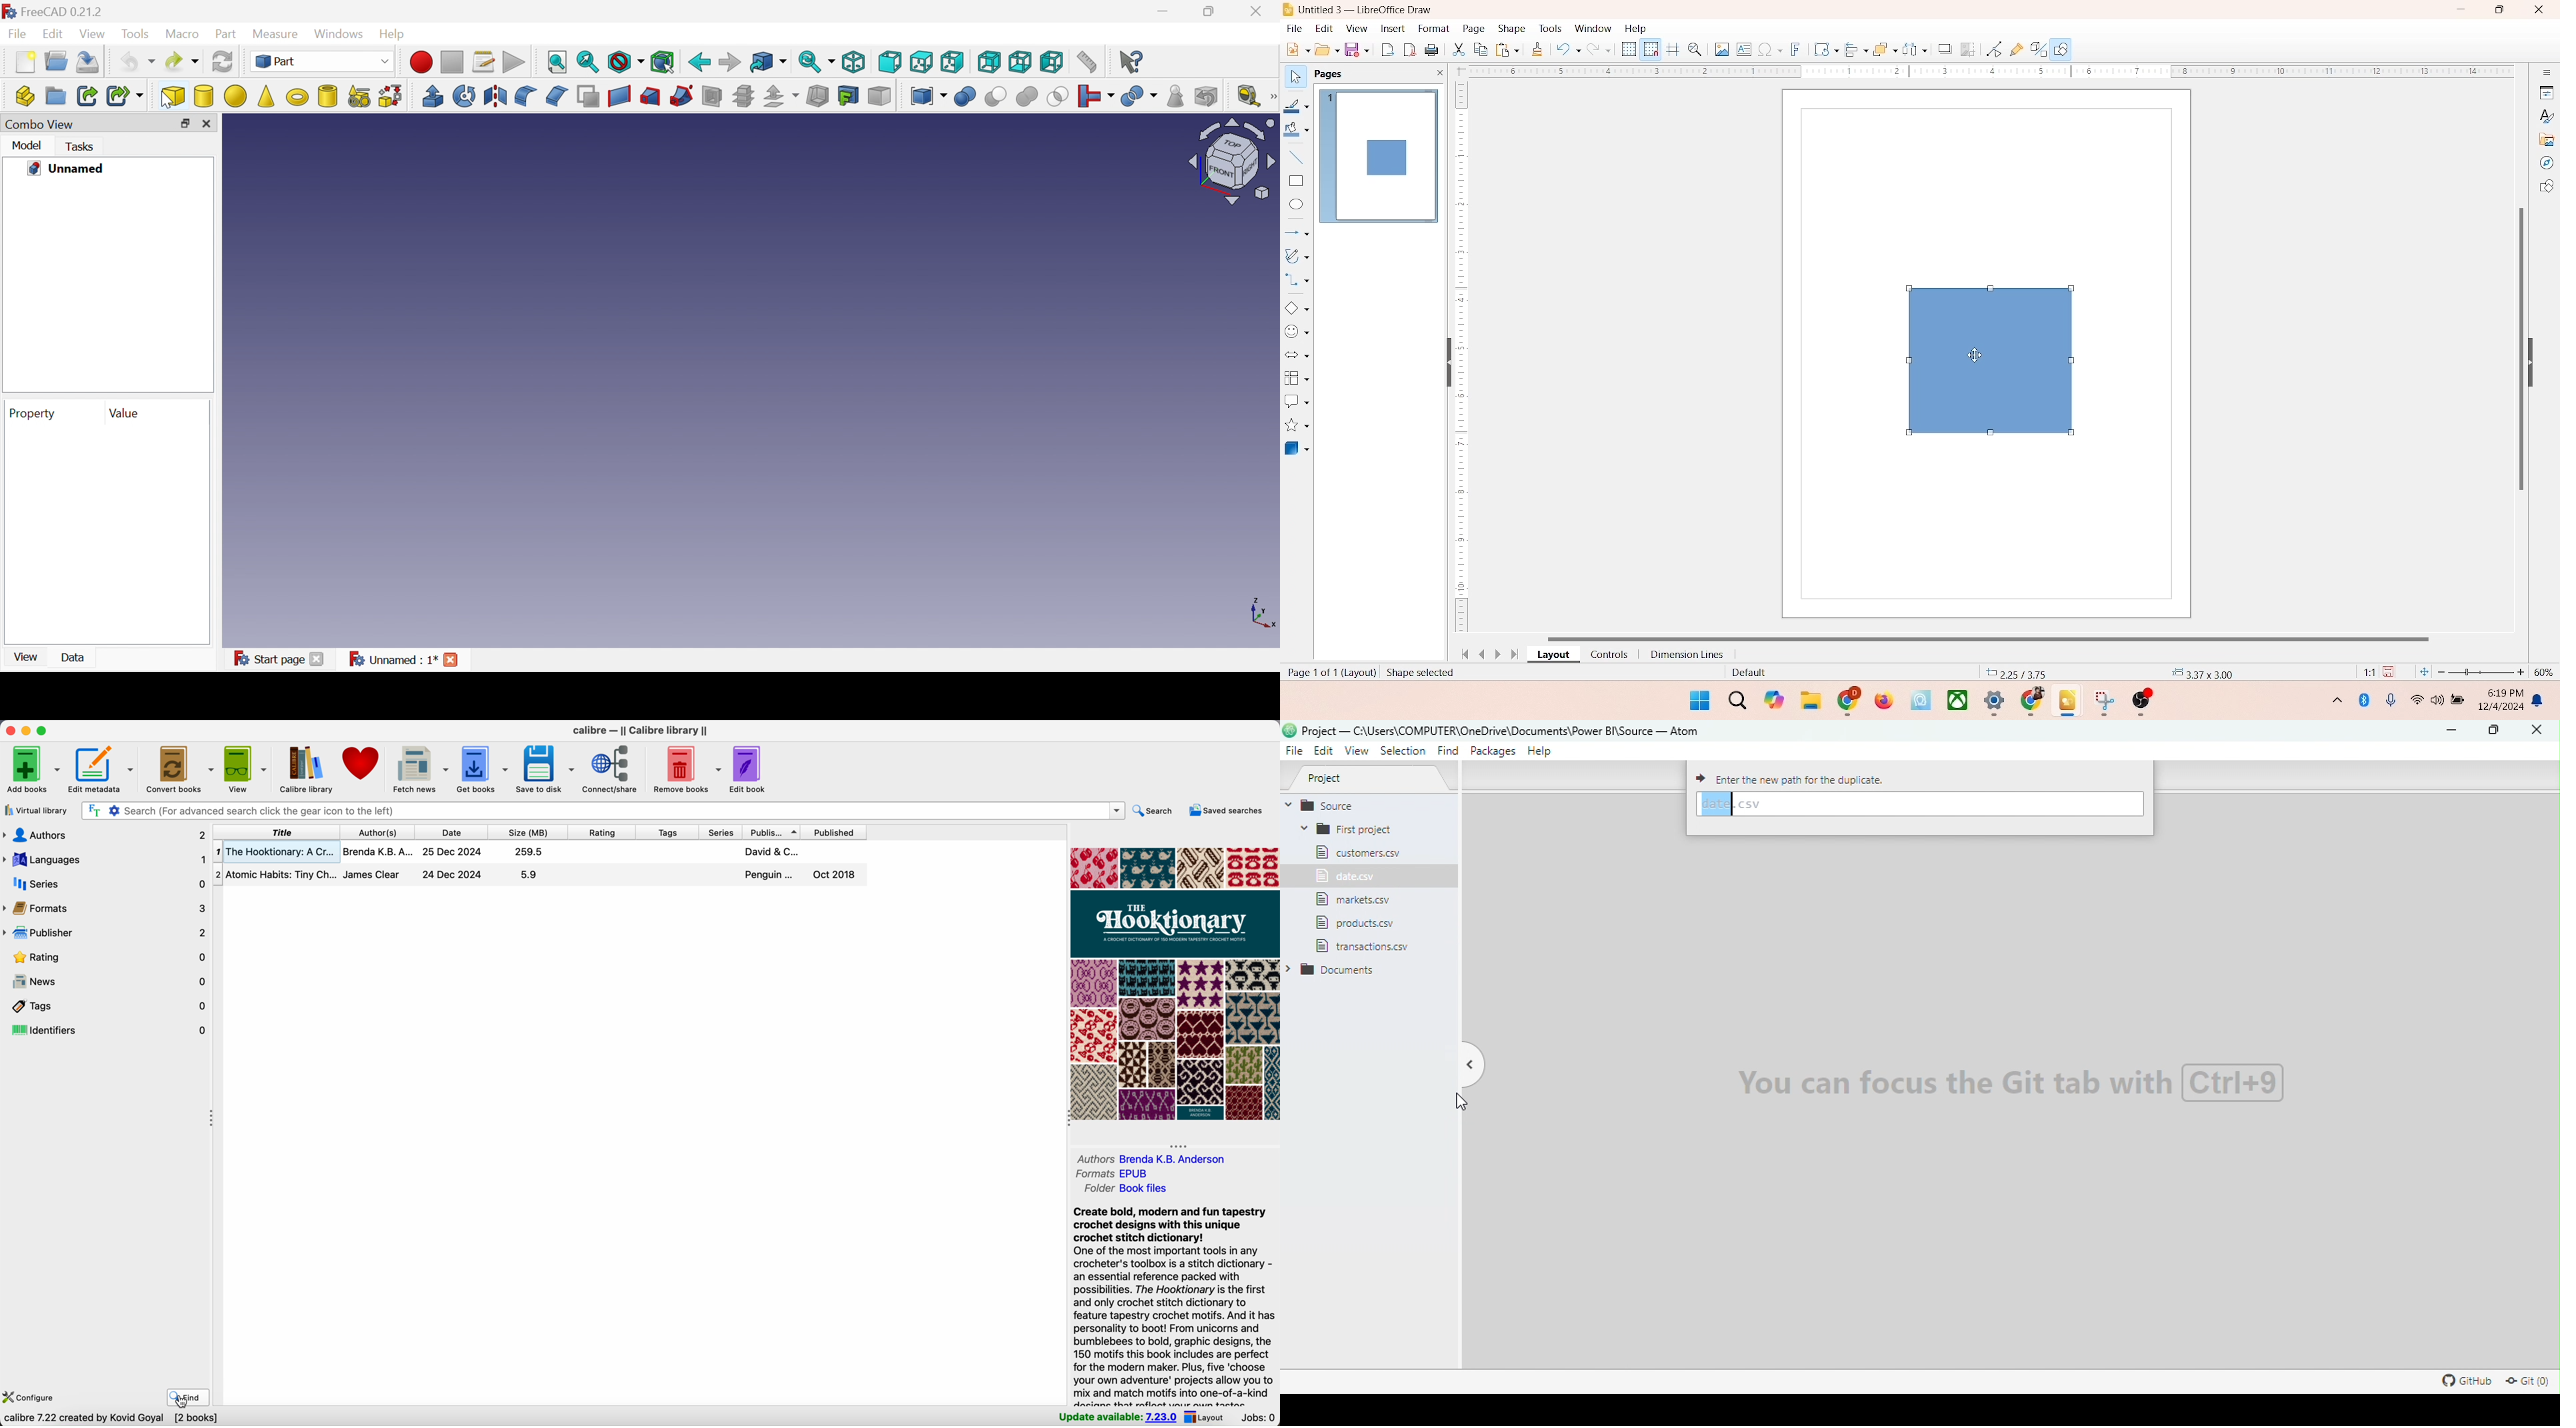  I want to click on Git repository, so click(2529, 1381).